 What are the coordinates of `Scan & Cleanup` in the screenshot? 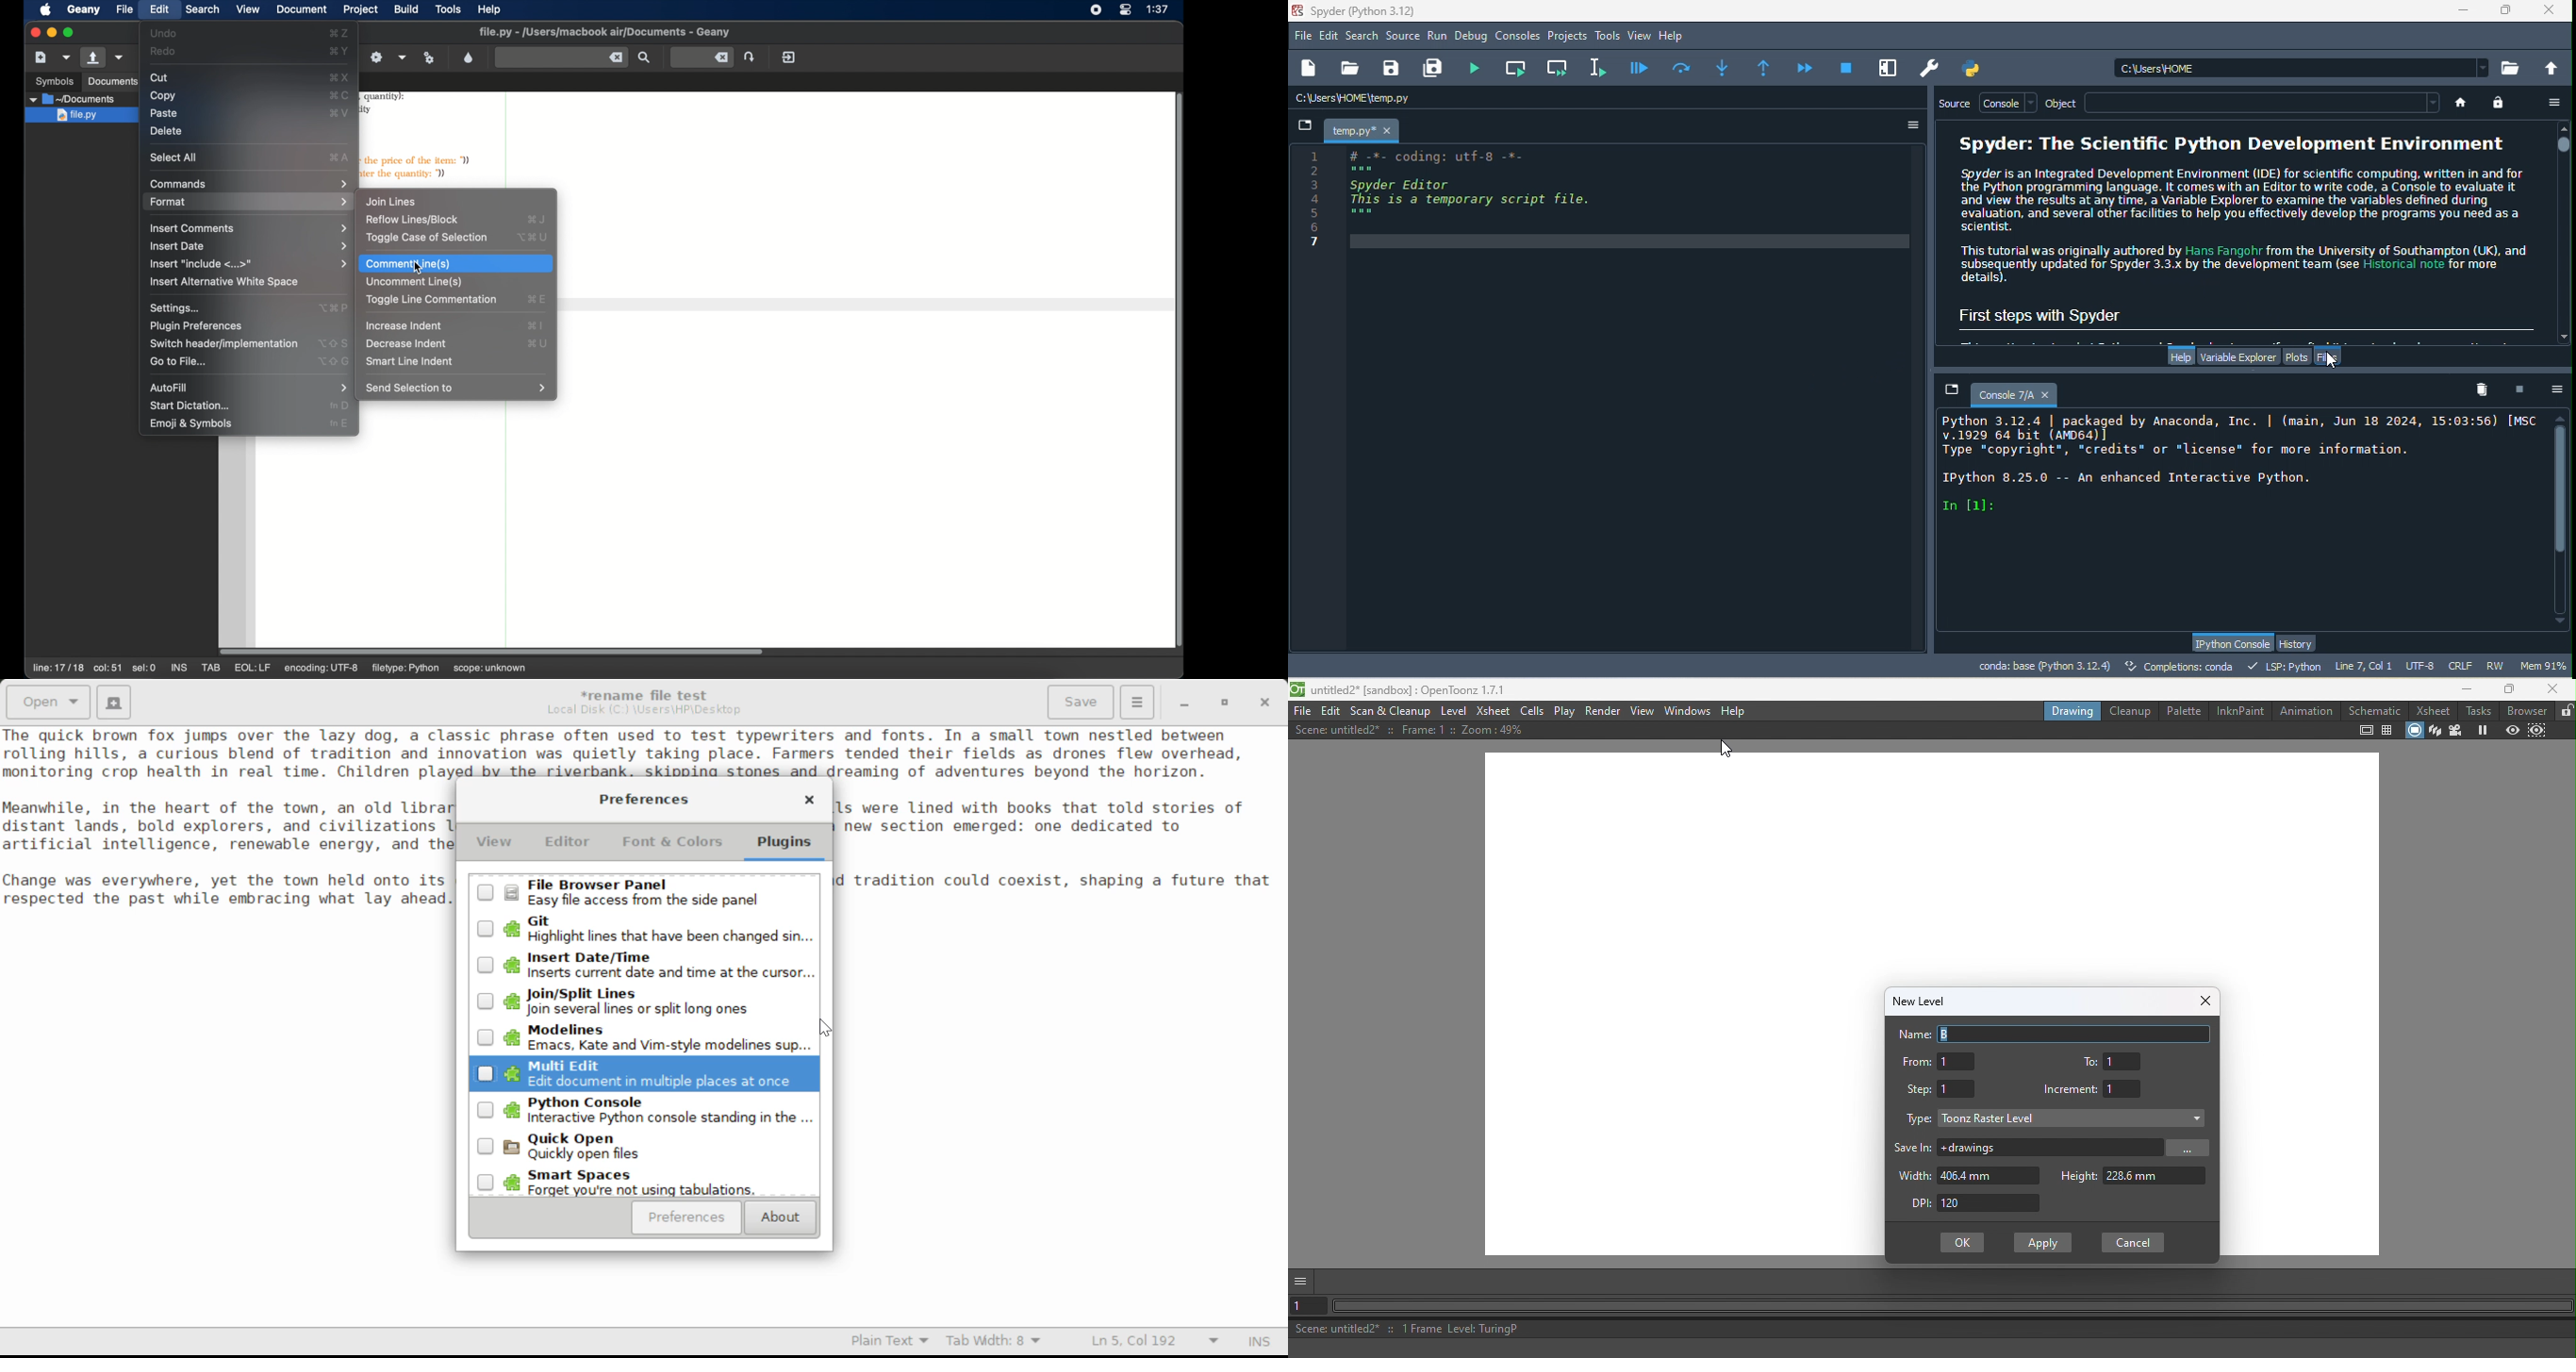 It's located at (1390, 712).